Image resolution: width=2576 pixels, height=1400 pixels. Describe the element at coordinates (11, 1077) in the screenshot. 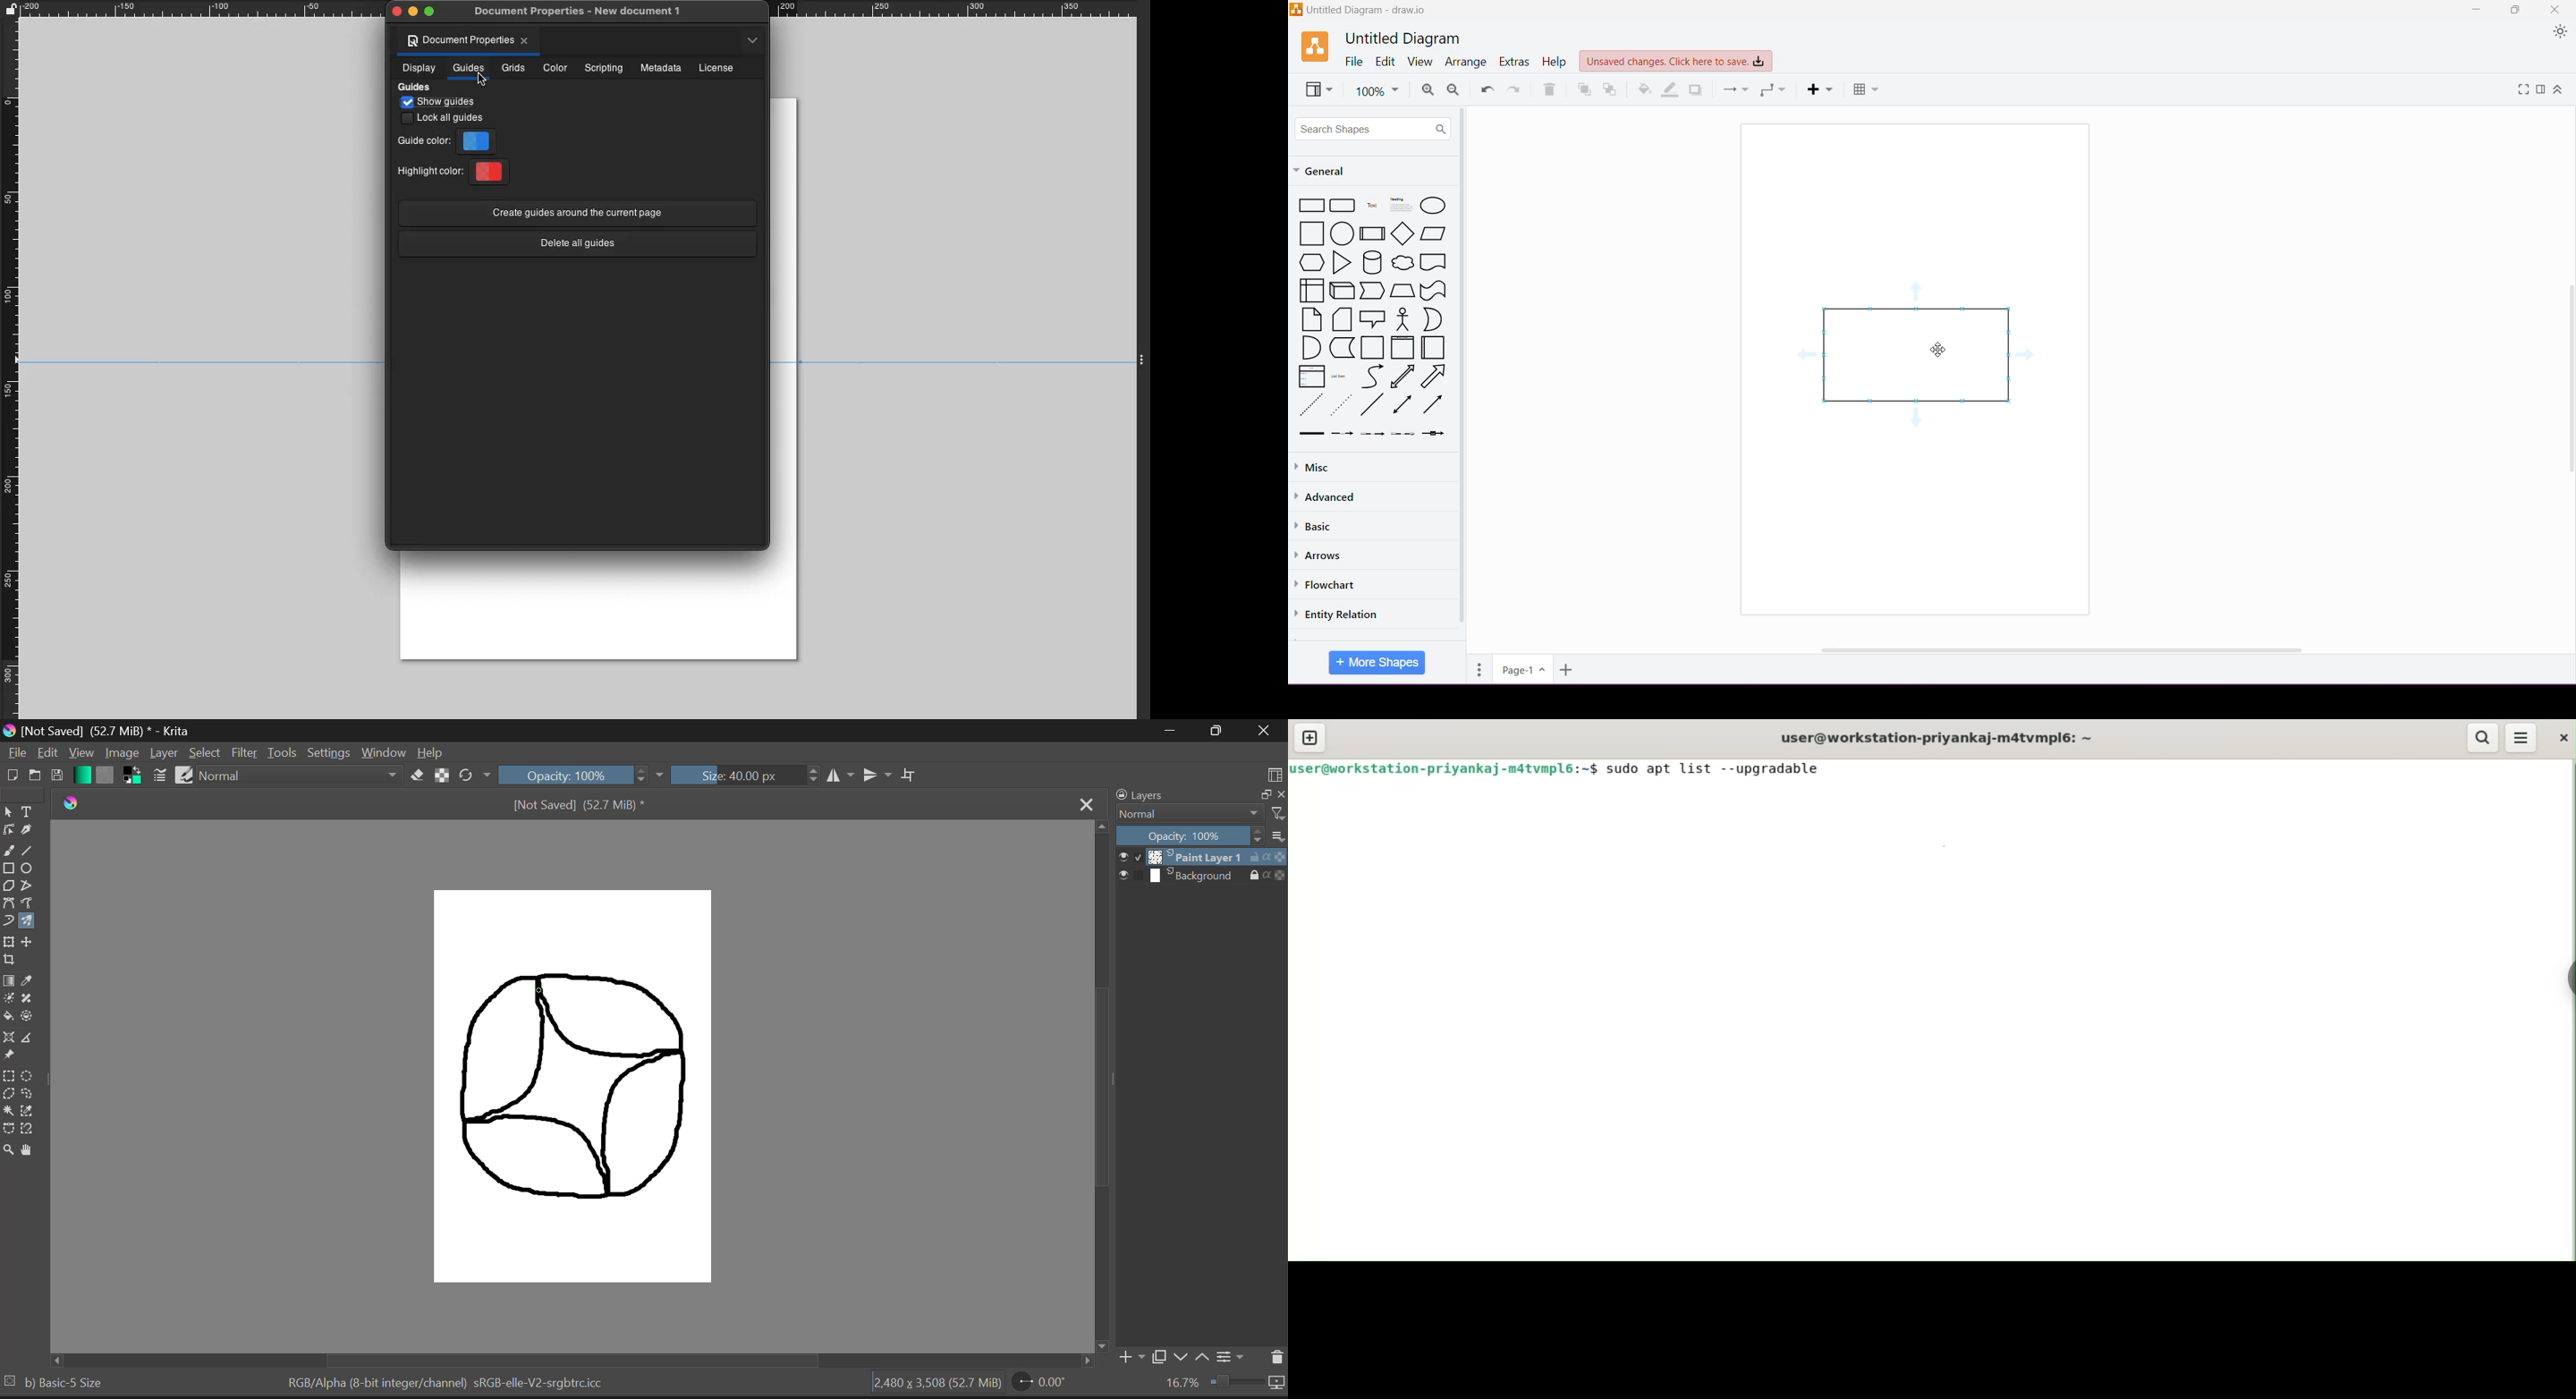

I see `Rectangular Selection` at that location.